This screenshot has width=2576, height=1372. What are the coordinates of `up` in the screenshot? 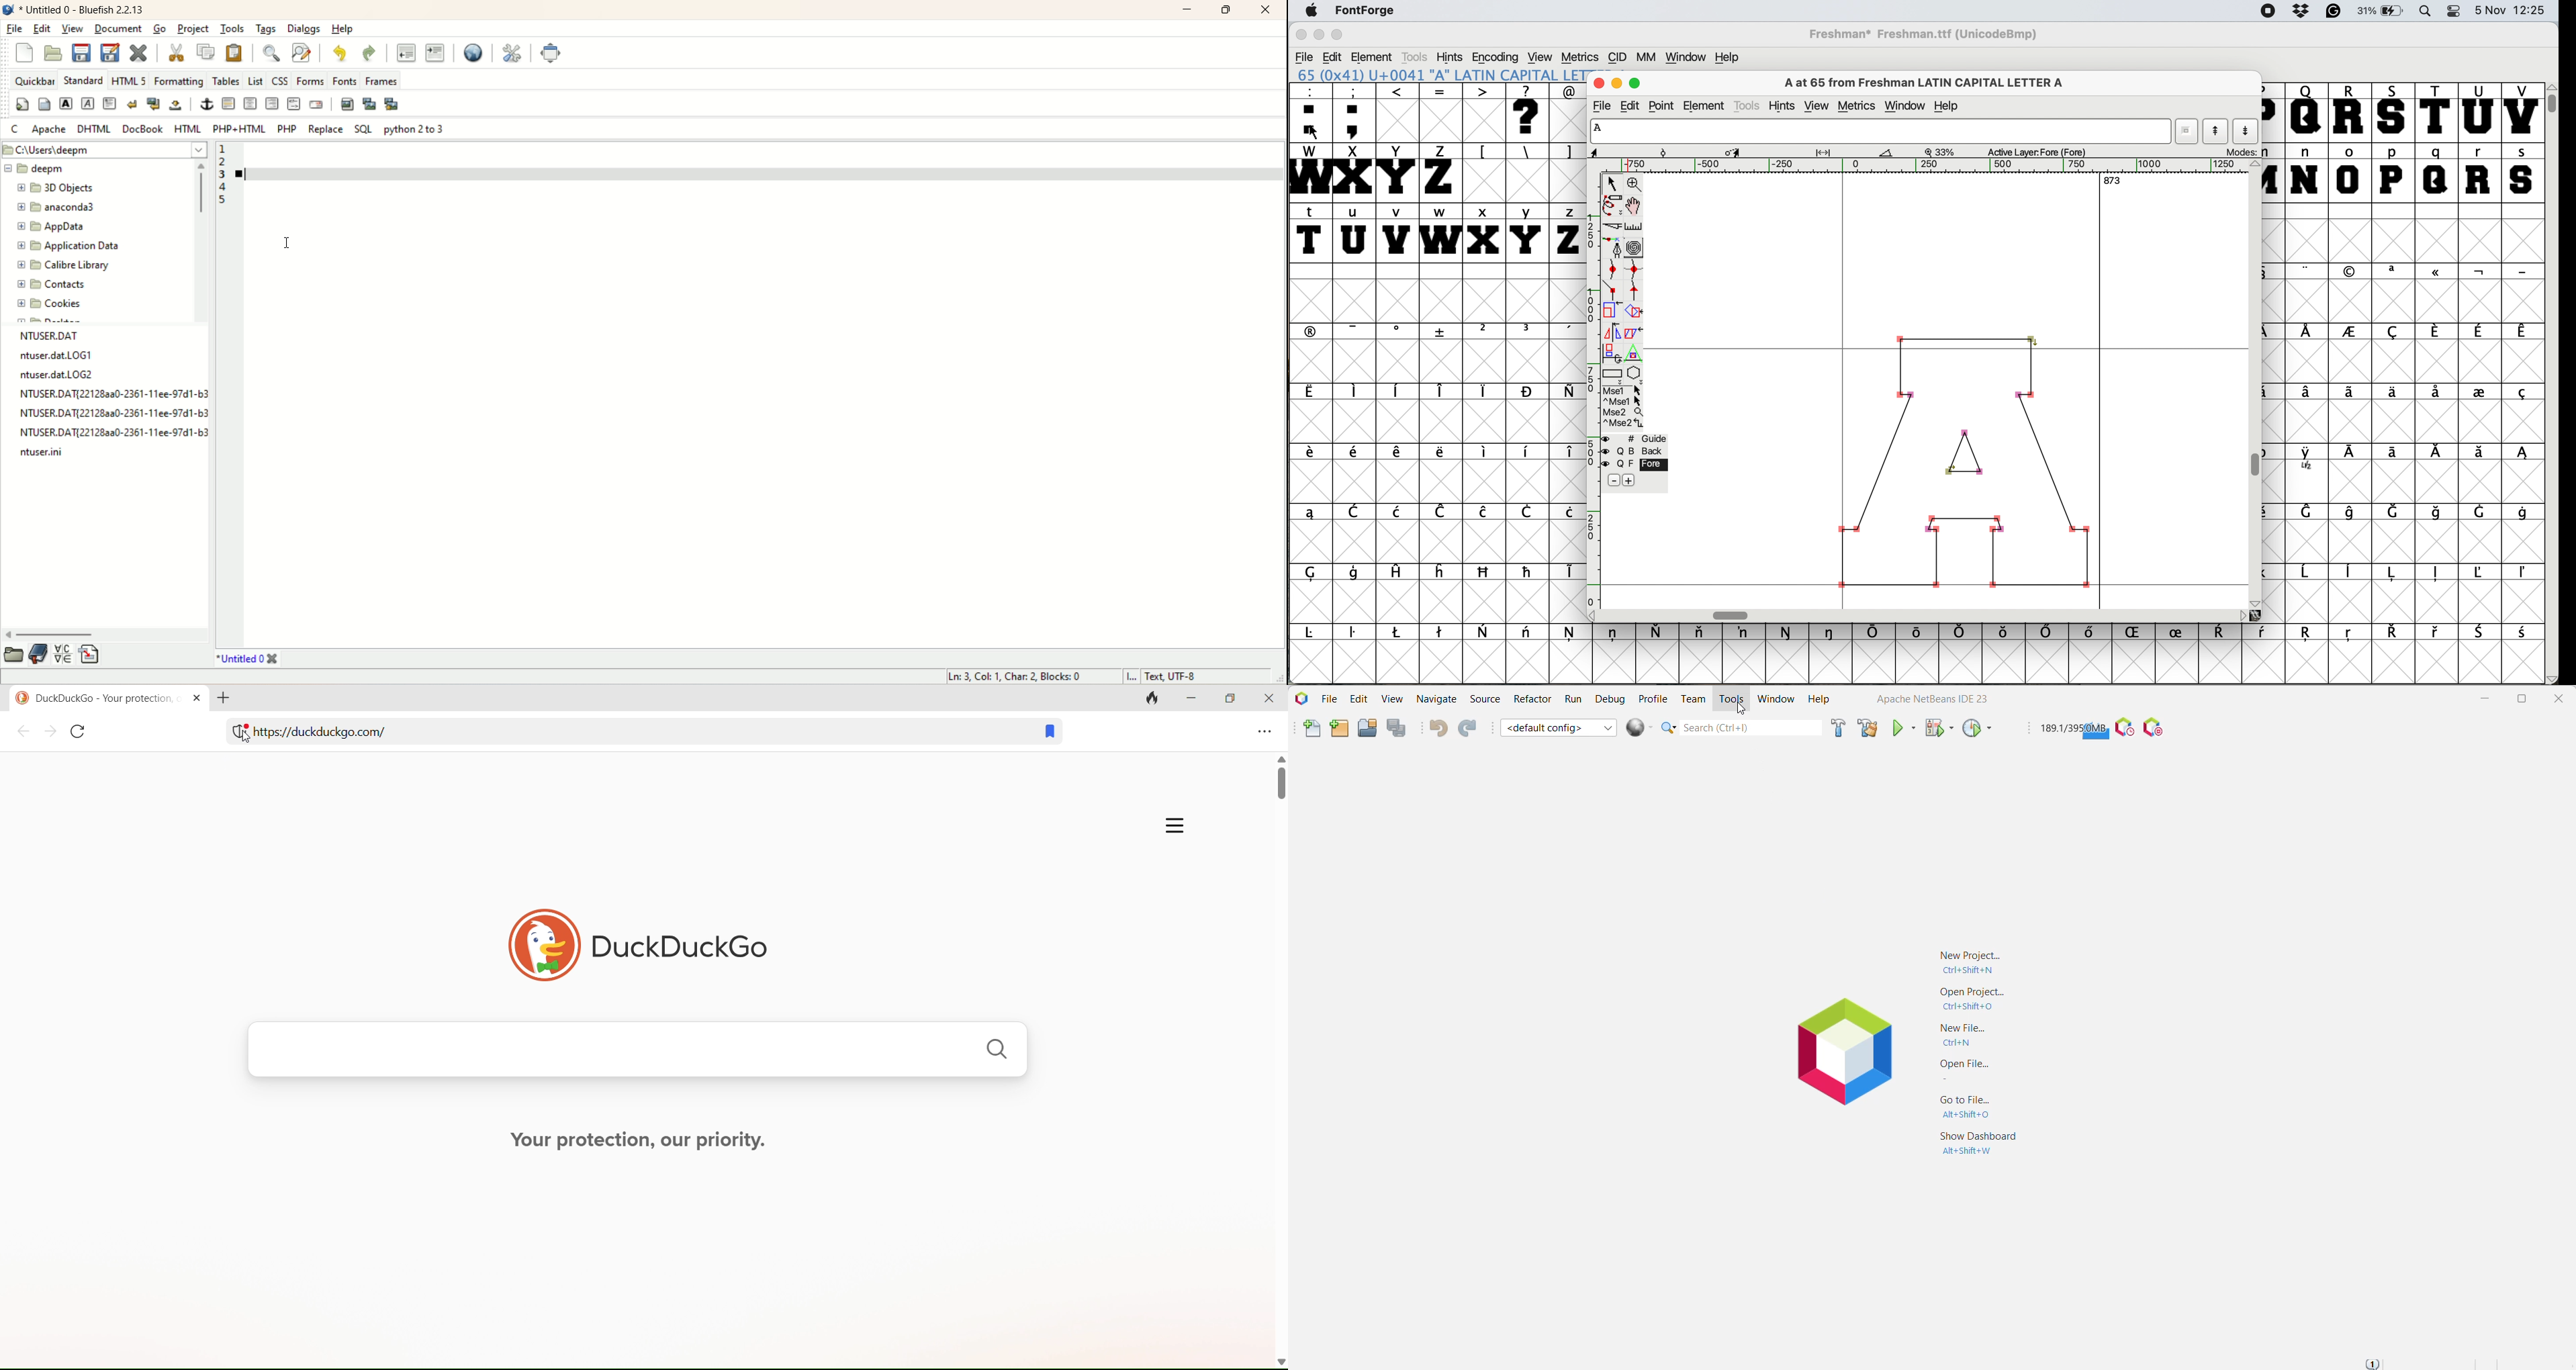 It's located at (1279, 757).